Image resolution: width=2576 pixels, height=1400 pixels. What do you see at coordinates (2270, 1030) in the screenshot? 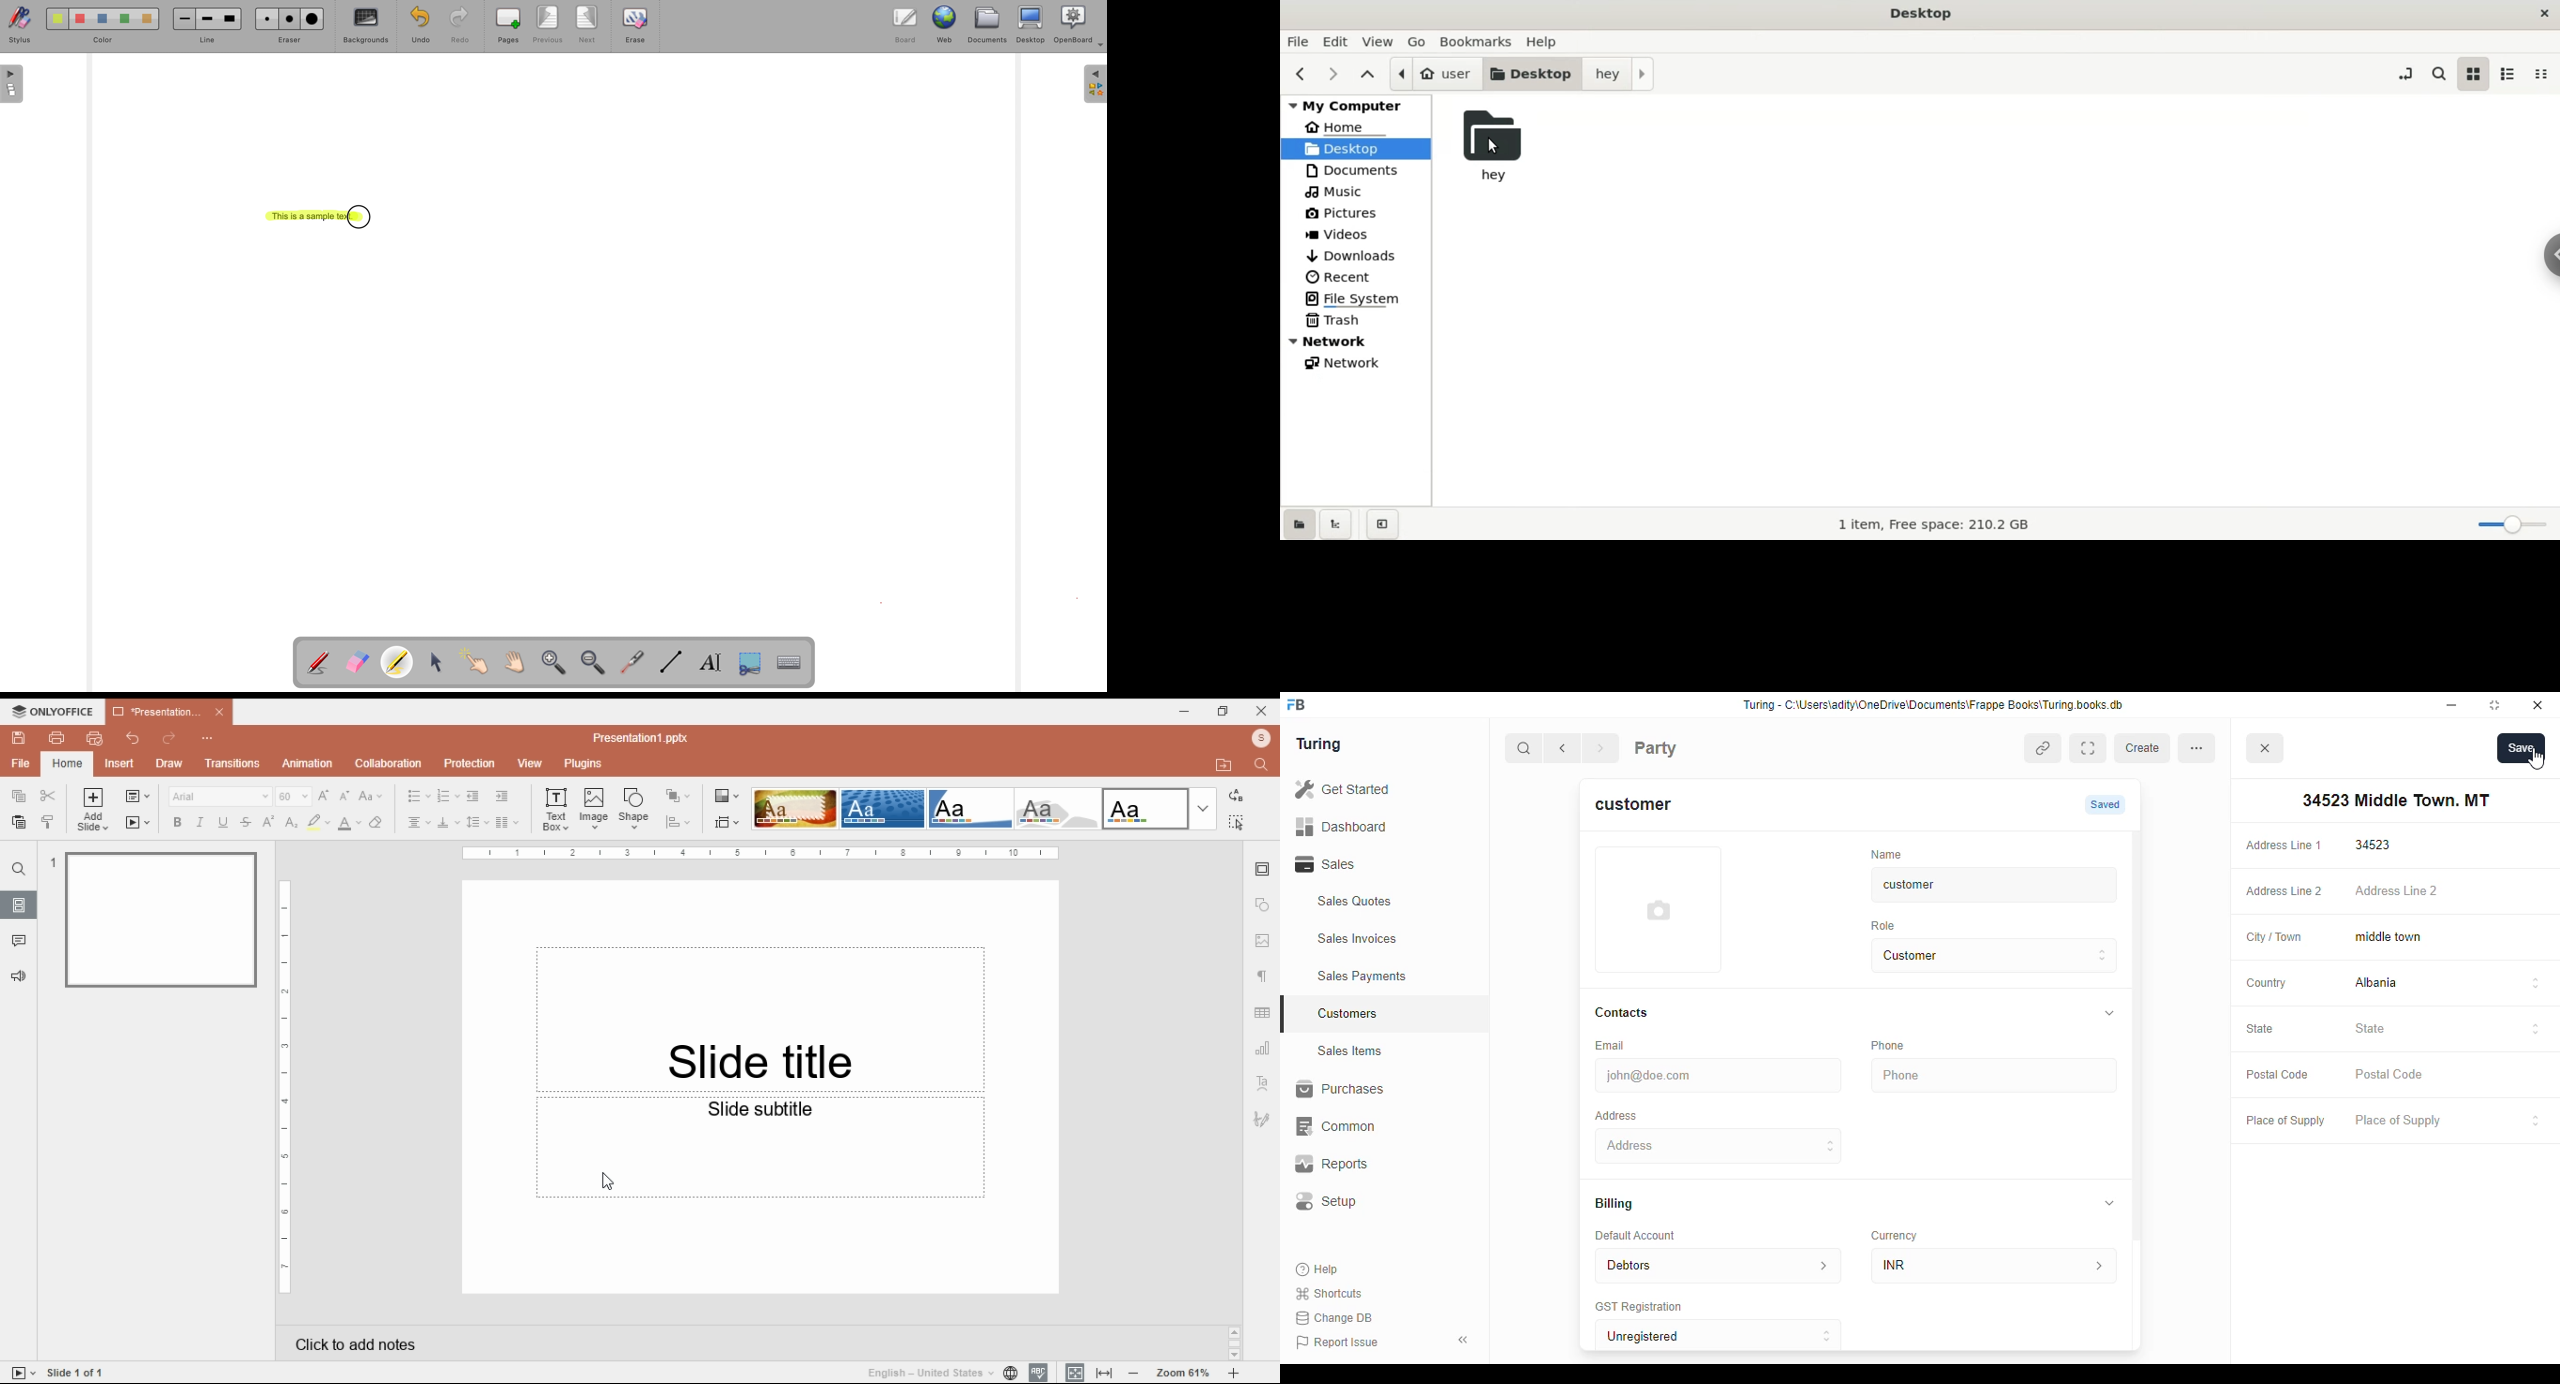
I see `State` at bounding box center [2270, 1030].